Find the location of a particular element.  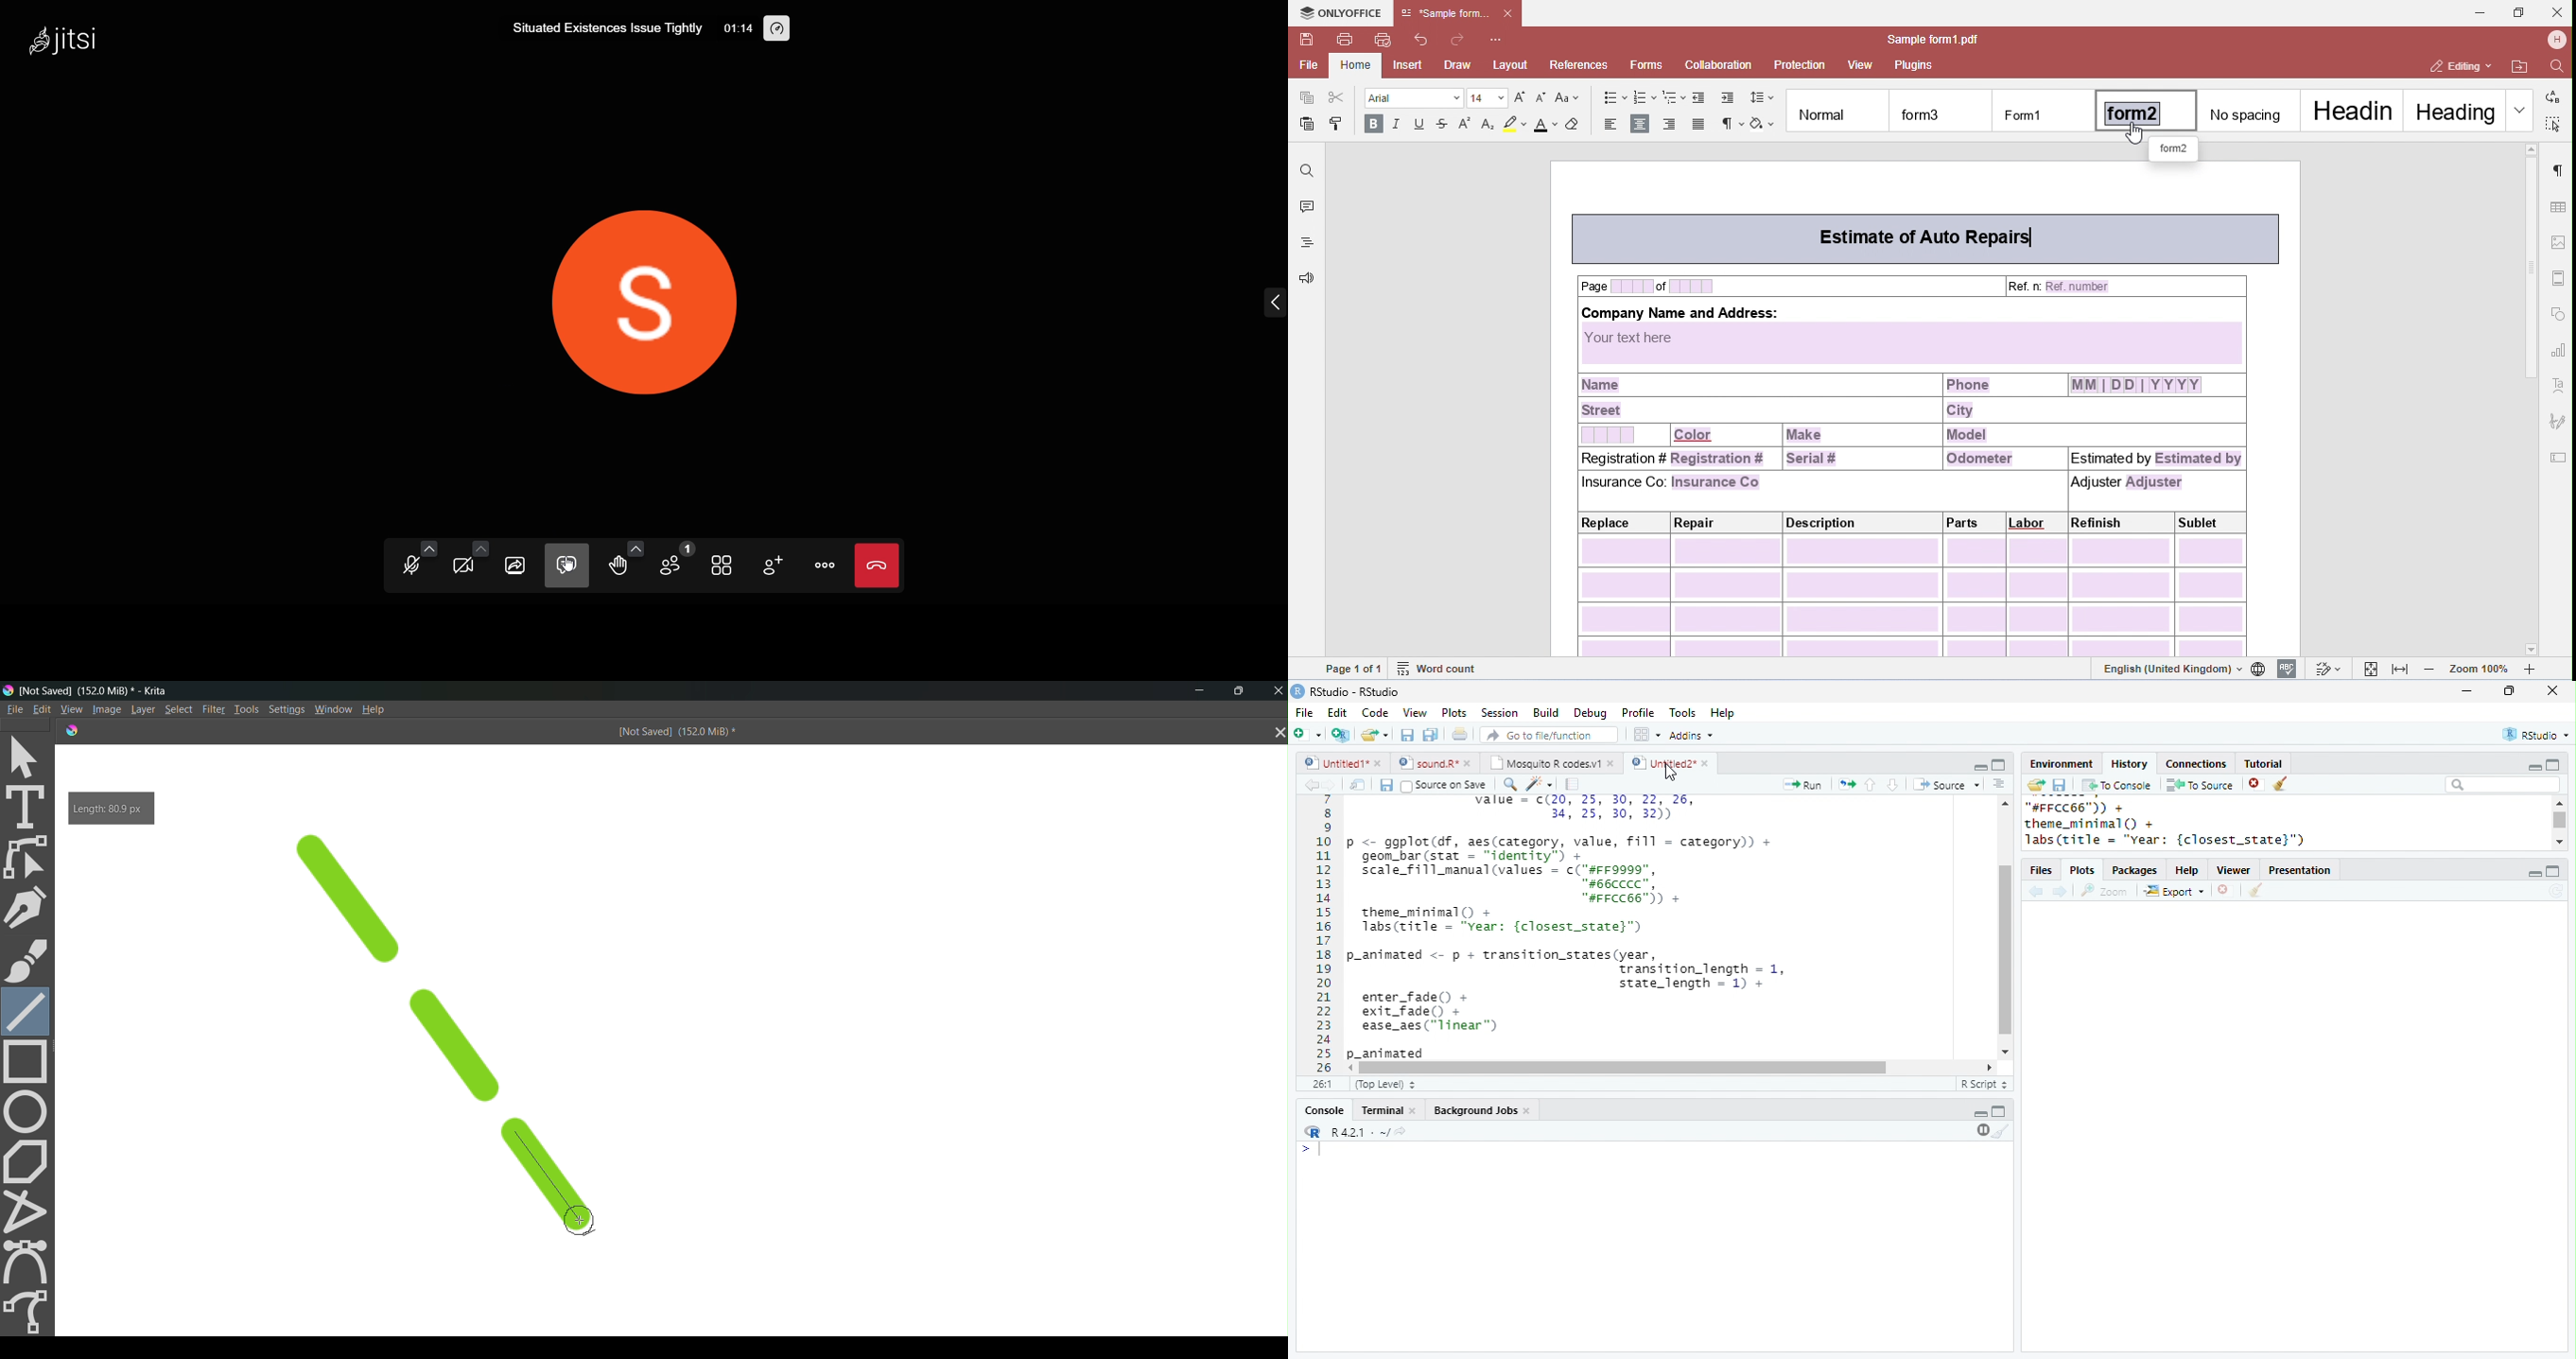

Tools is located at coordinates (245, 708).